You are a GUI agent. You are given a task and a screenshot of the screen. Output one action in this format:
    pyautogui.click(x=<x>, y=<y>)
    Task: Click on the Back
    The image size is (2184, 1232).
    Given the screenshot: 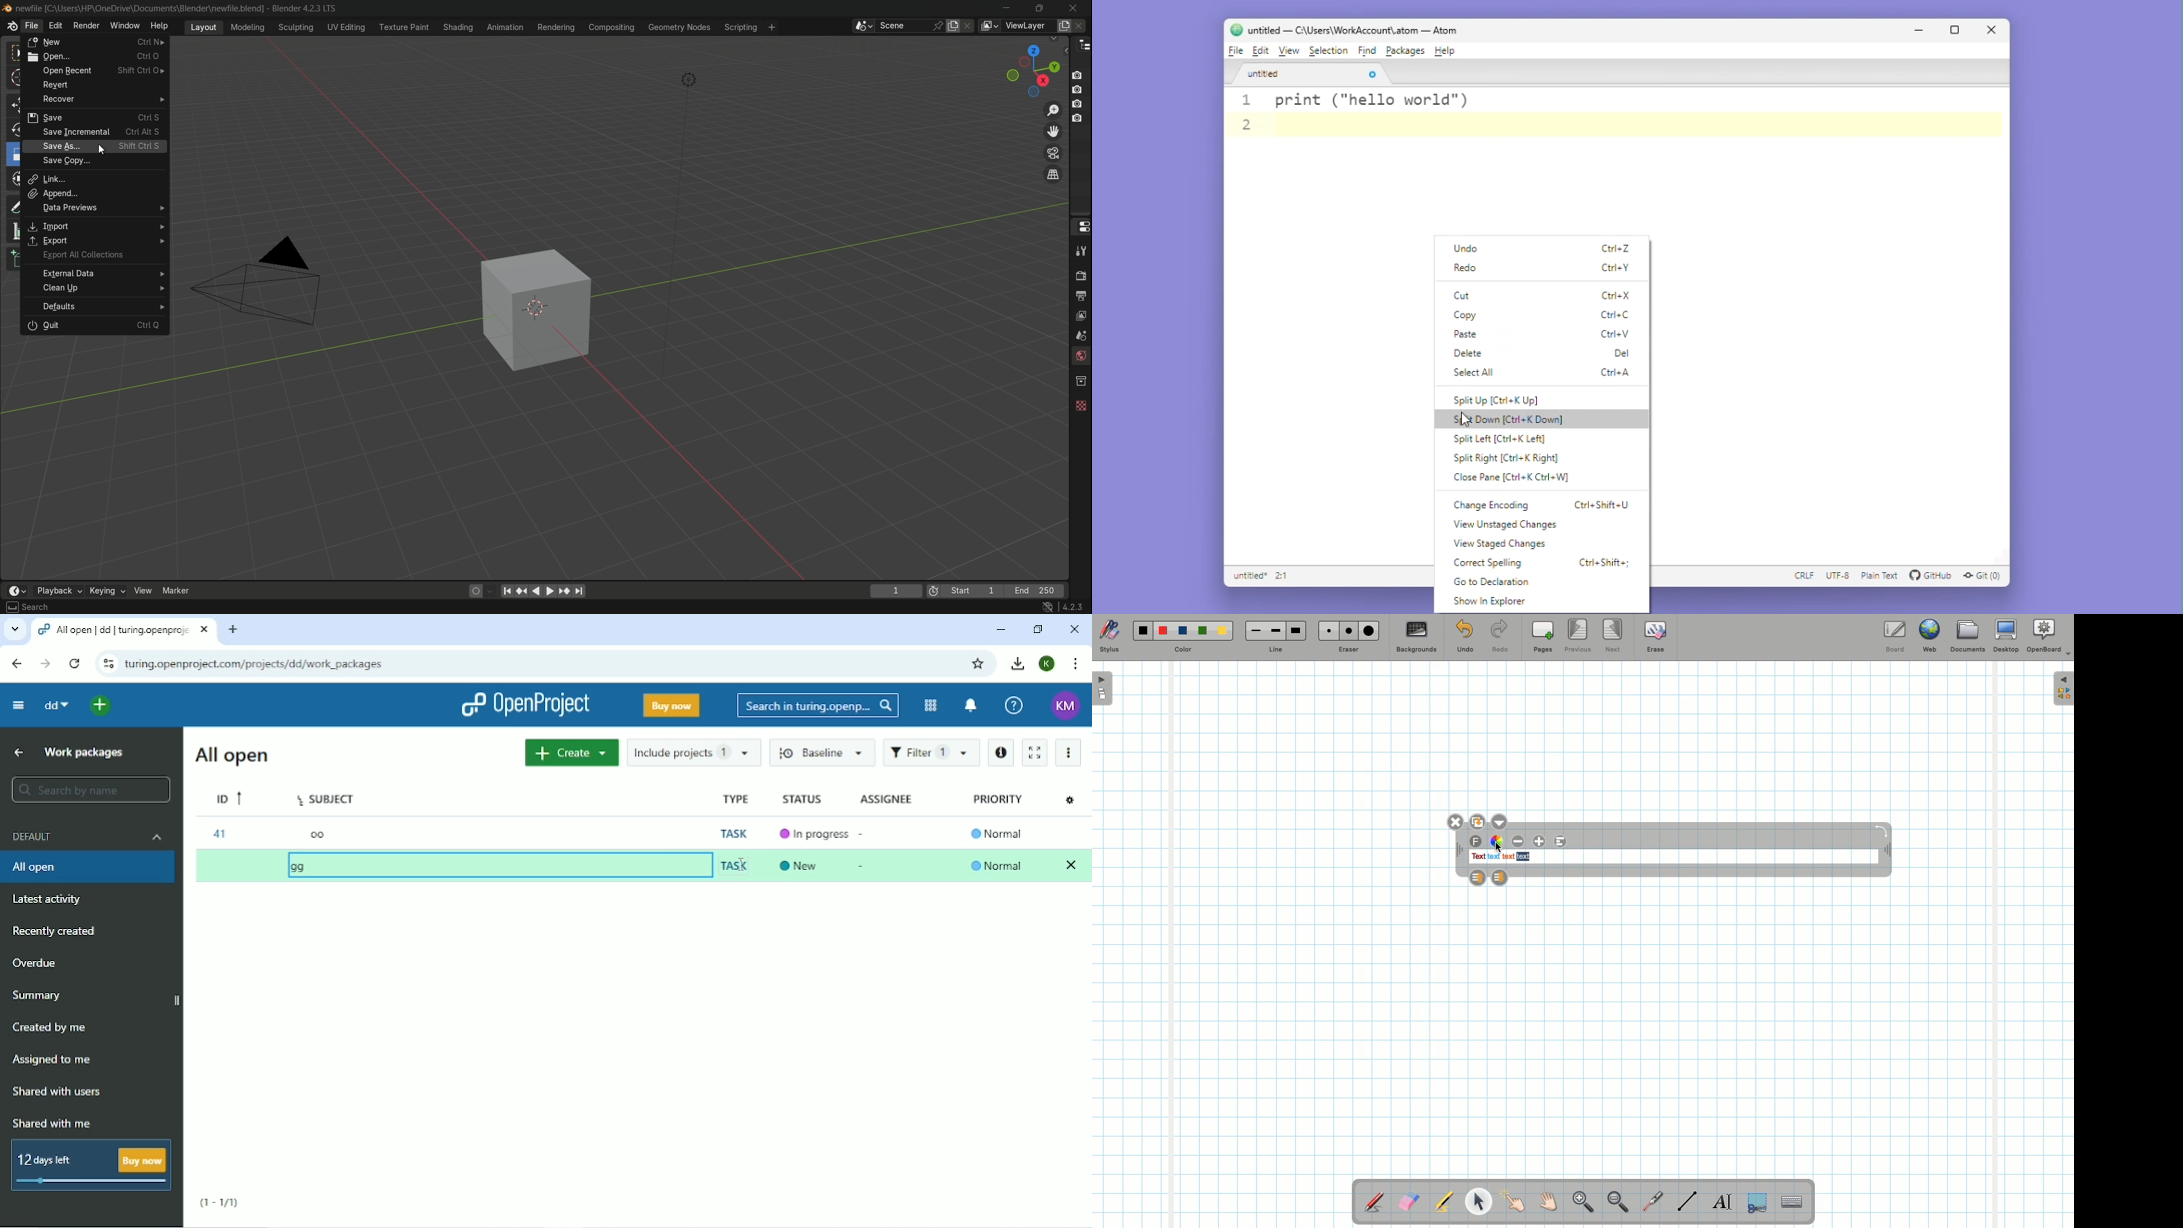 What is the action you would take?
    pyautogui.click(x=17, y=664)
    